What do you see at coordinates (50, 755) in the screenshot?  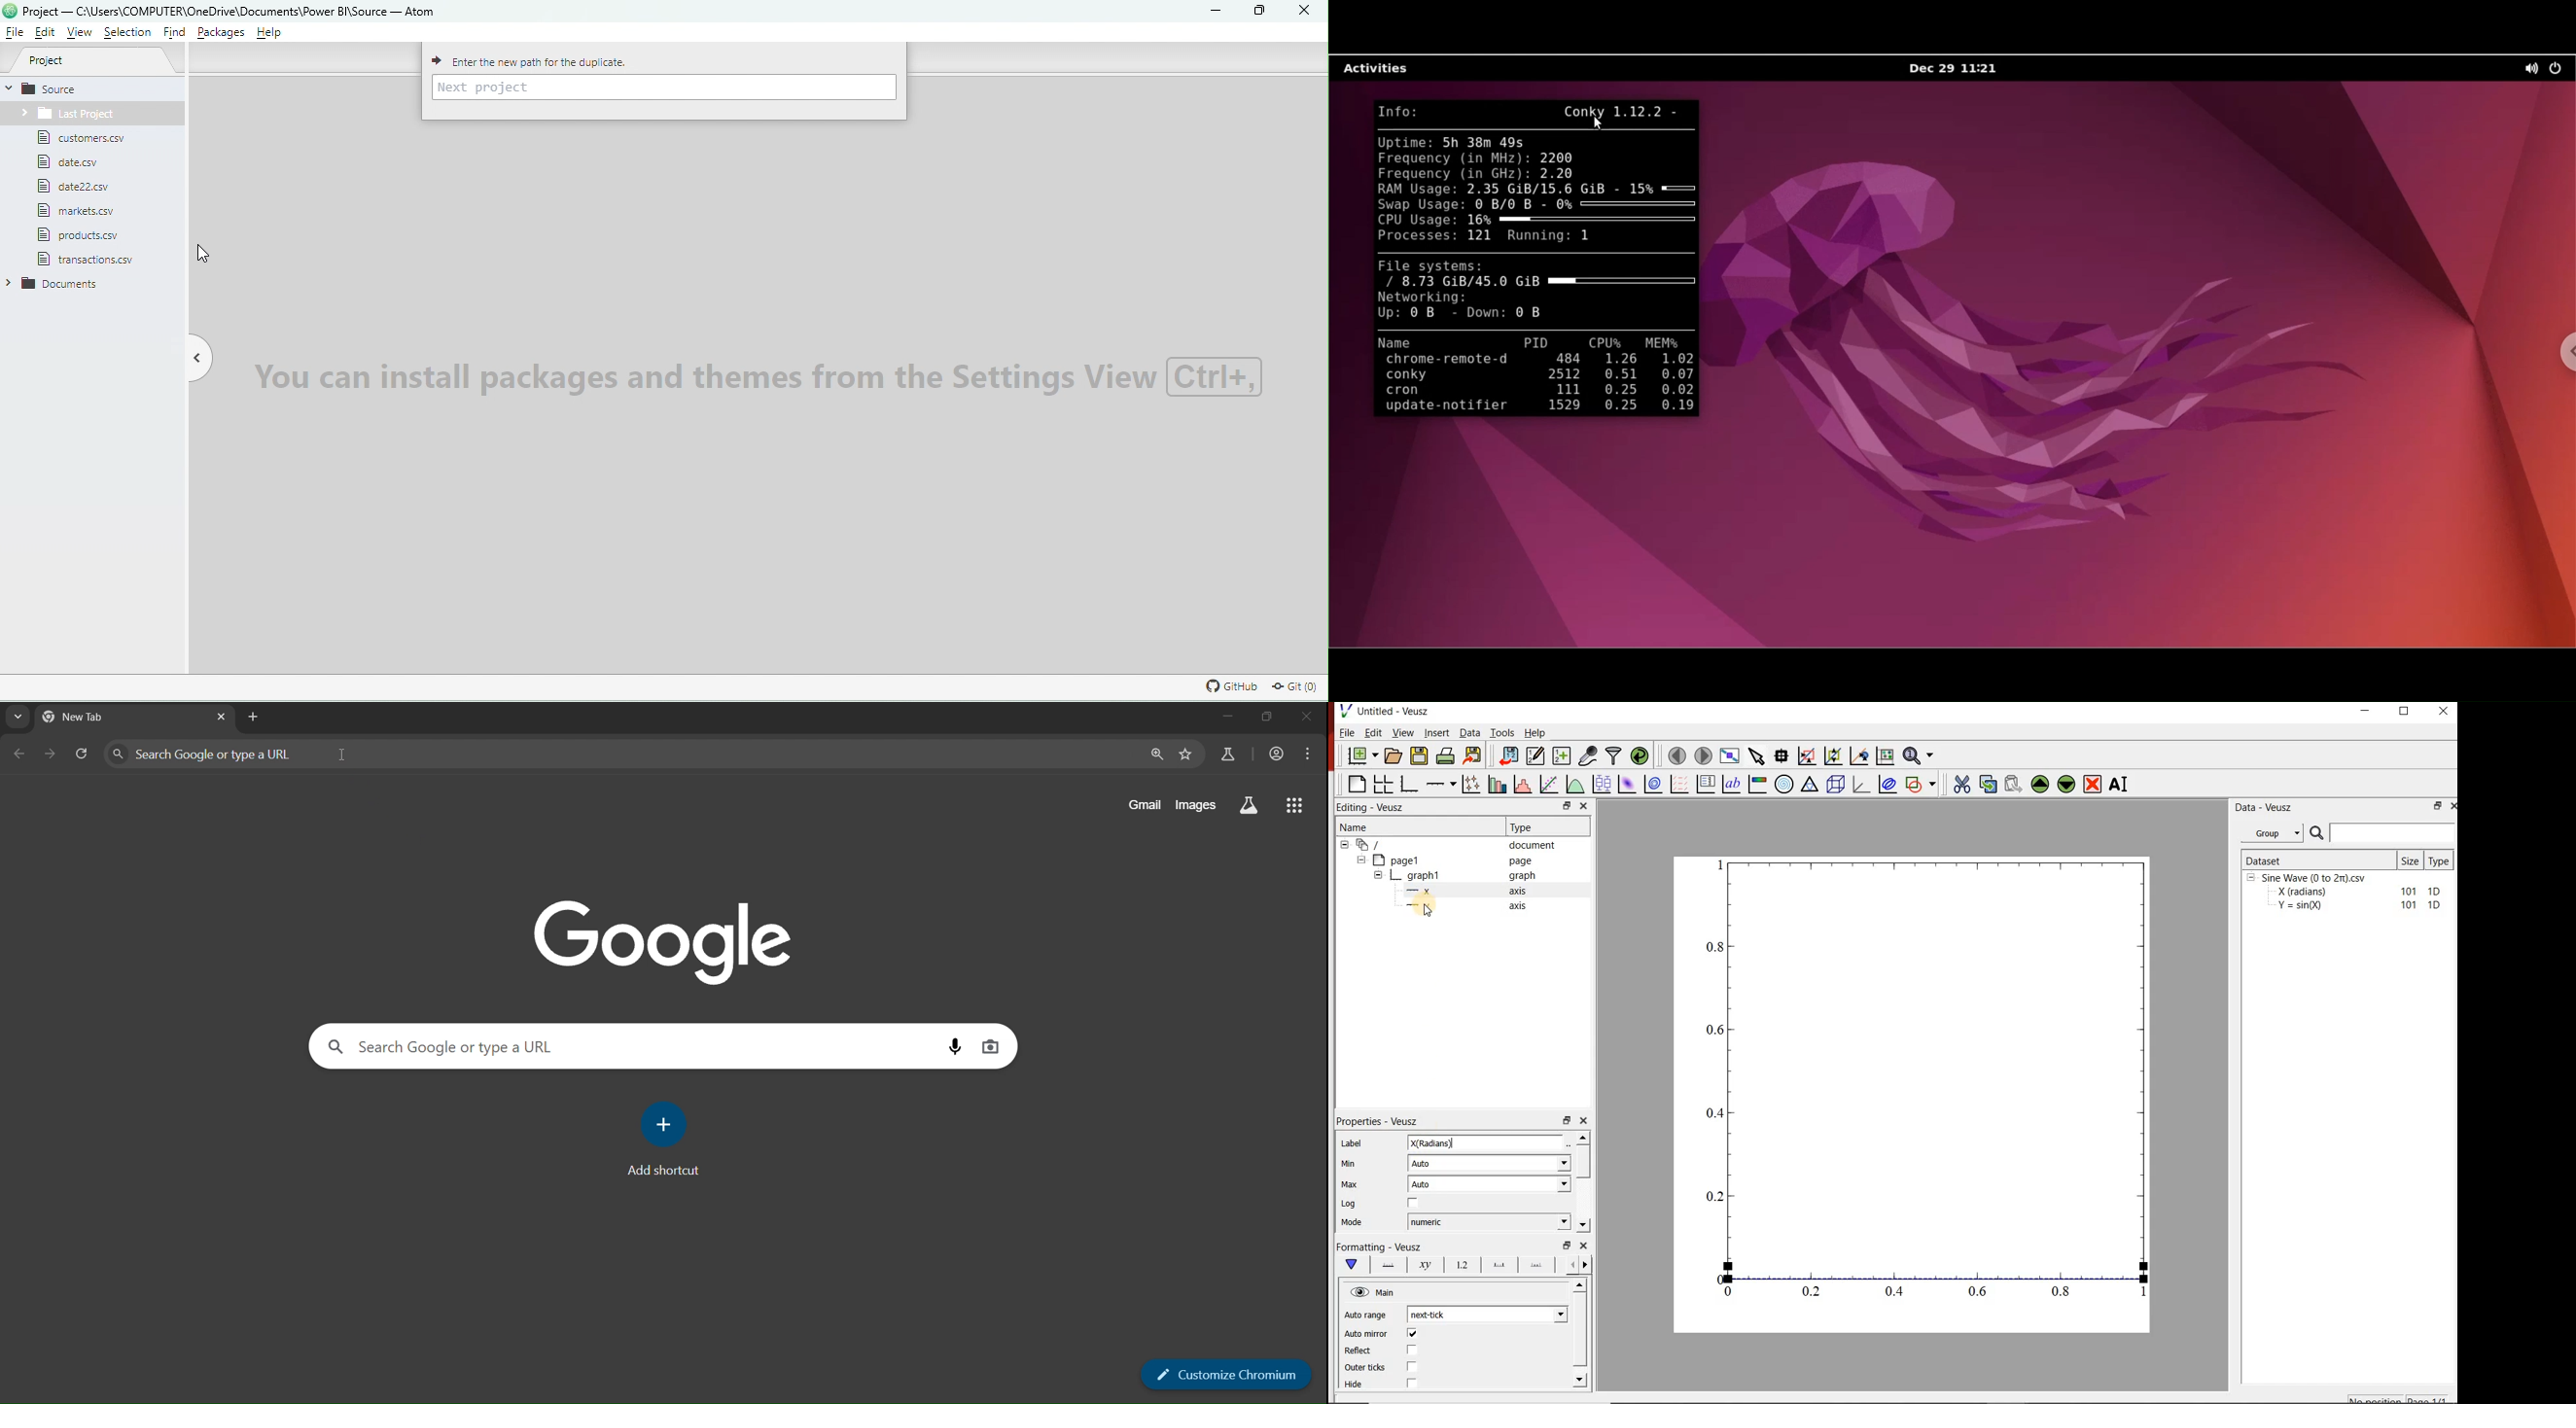 I see `go forward one page` at bounding box center [50, 755].